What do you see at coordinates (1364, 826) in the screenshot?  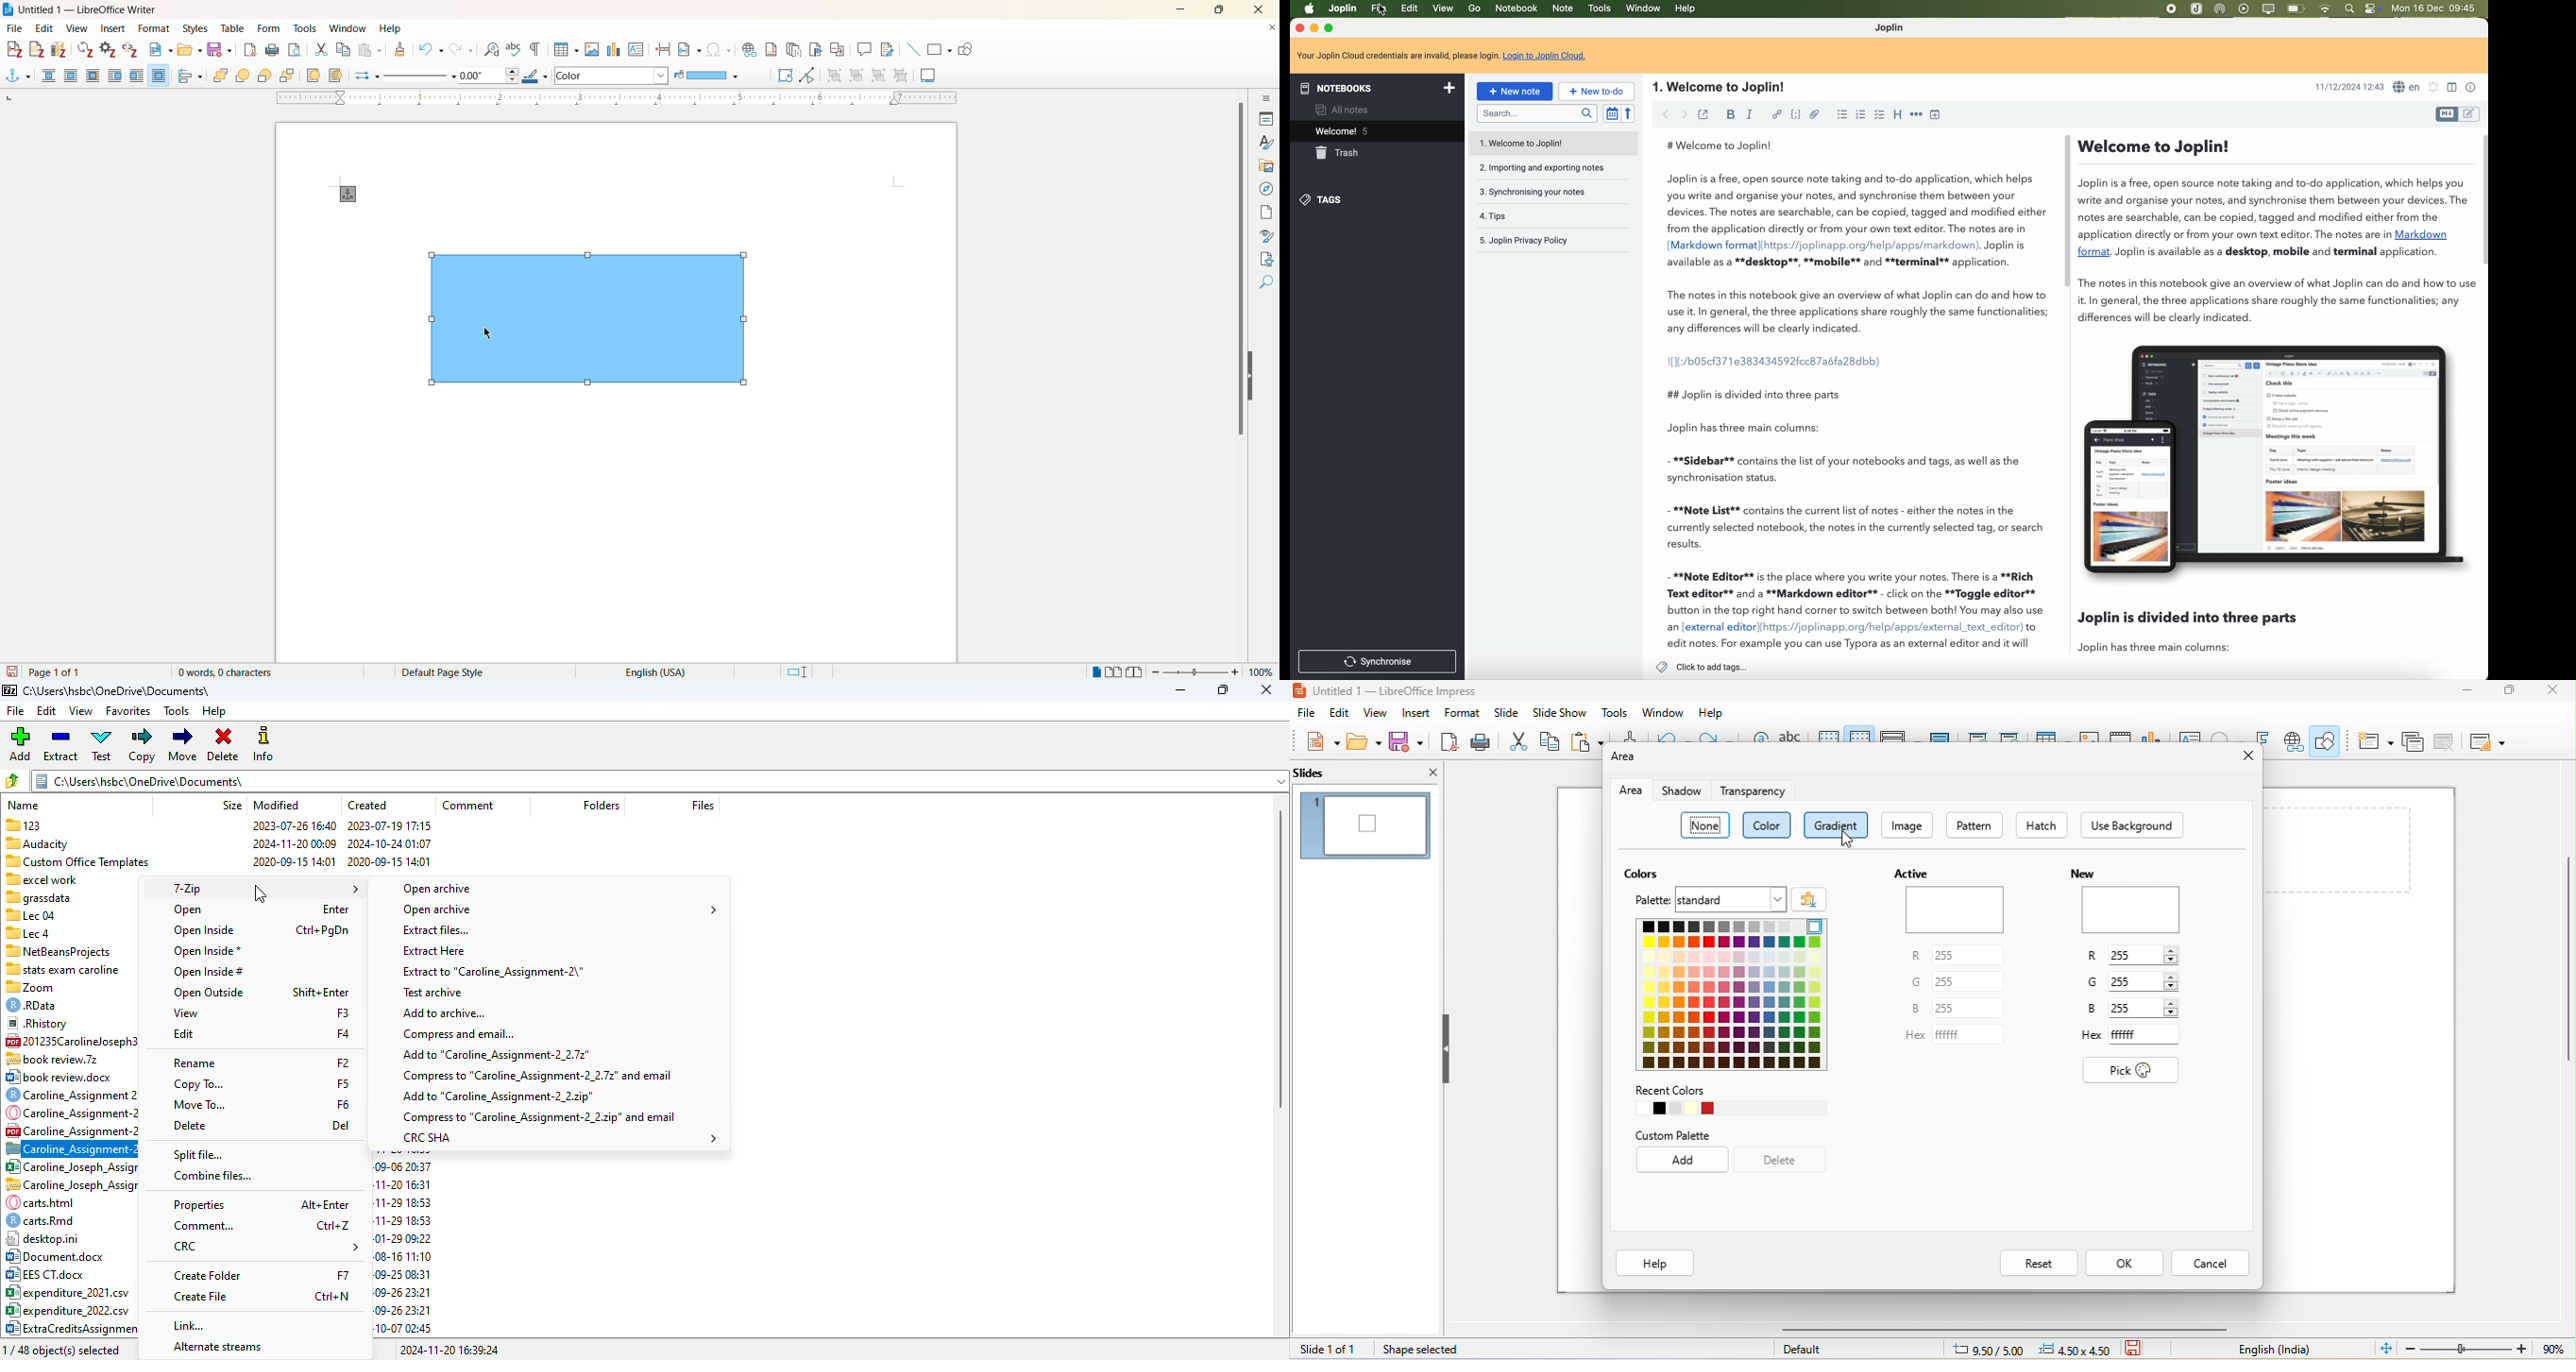 I see `slide in slide pane` at bounding box center [1364, 826].